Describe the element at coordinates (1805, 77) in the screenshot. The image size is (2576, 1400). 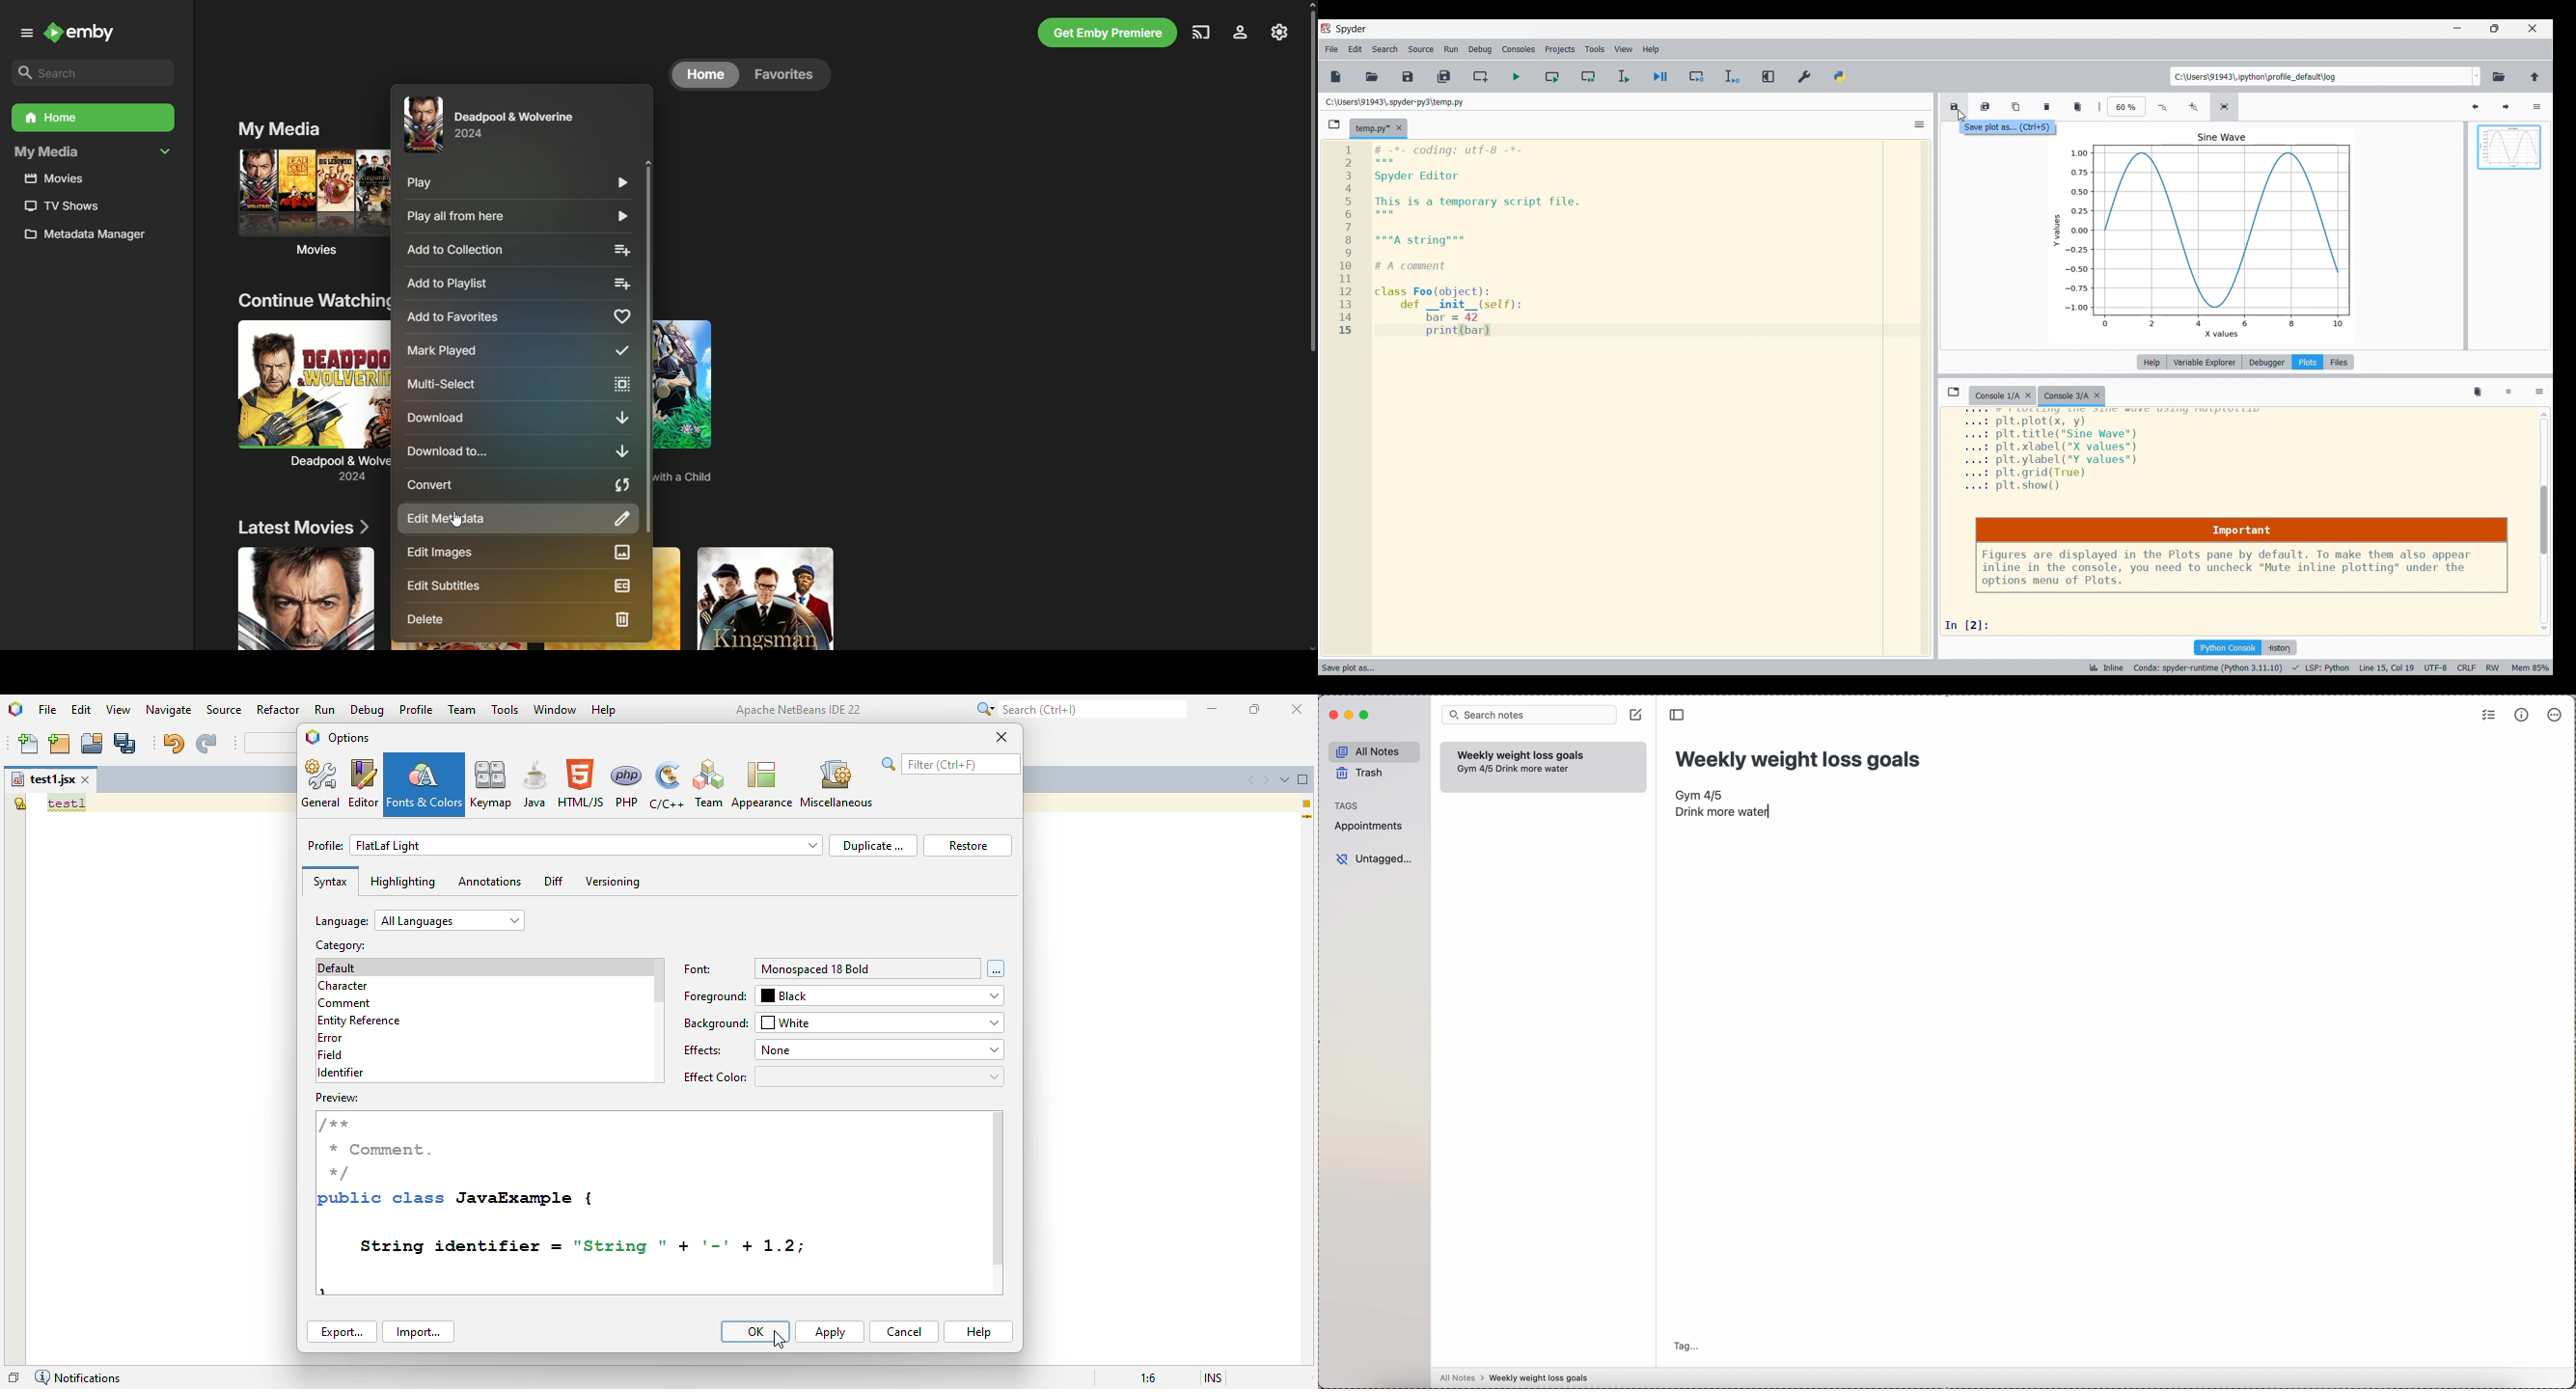
I see `Preferences` at that location.